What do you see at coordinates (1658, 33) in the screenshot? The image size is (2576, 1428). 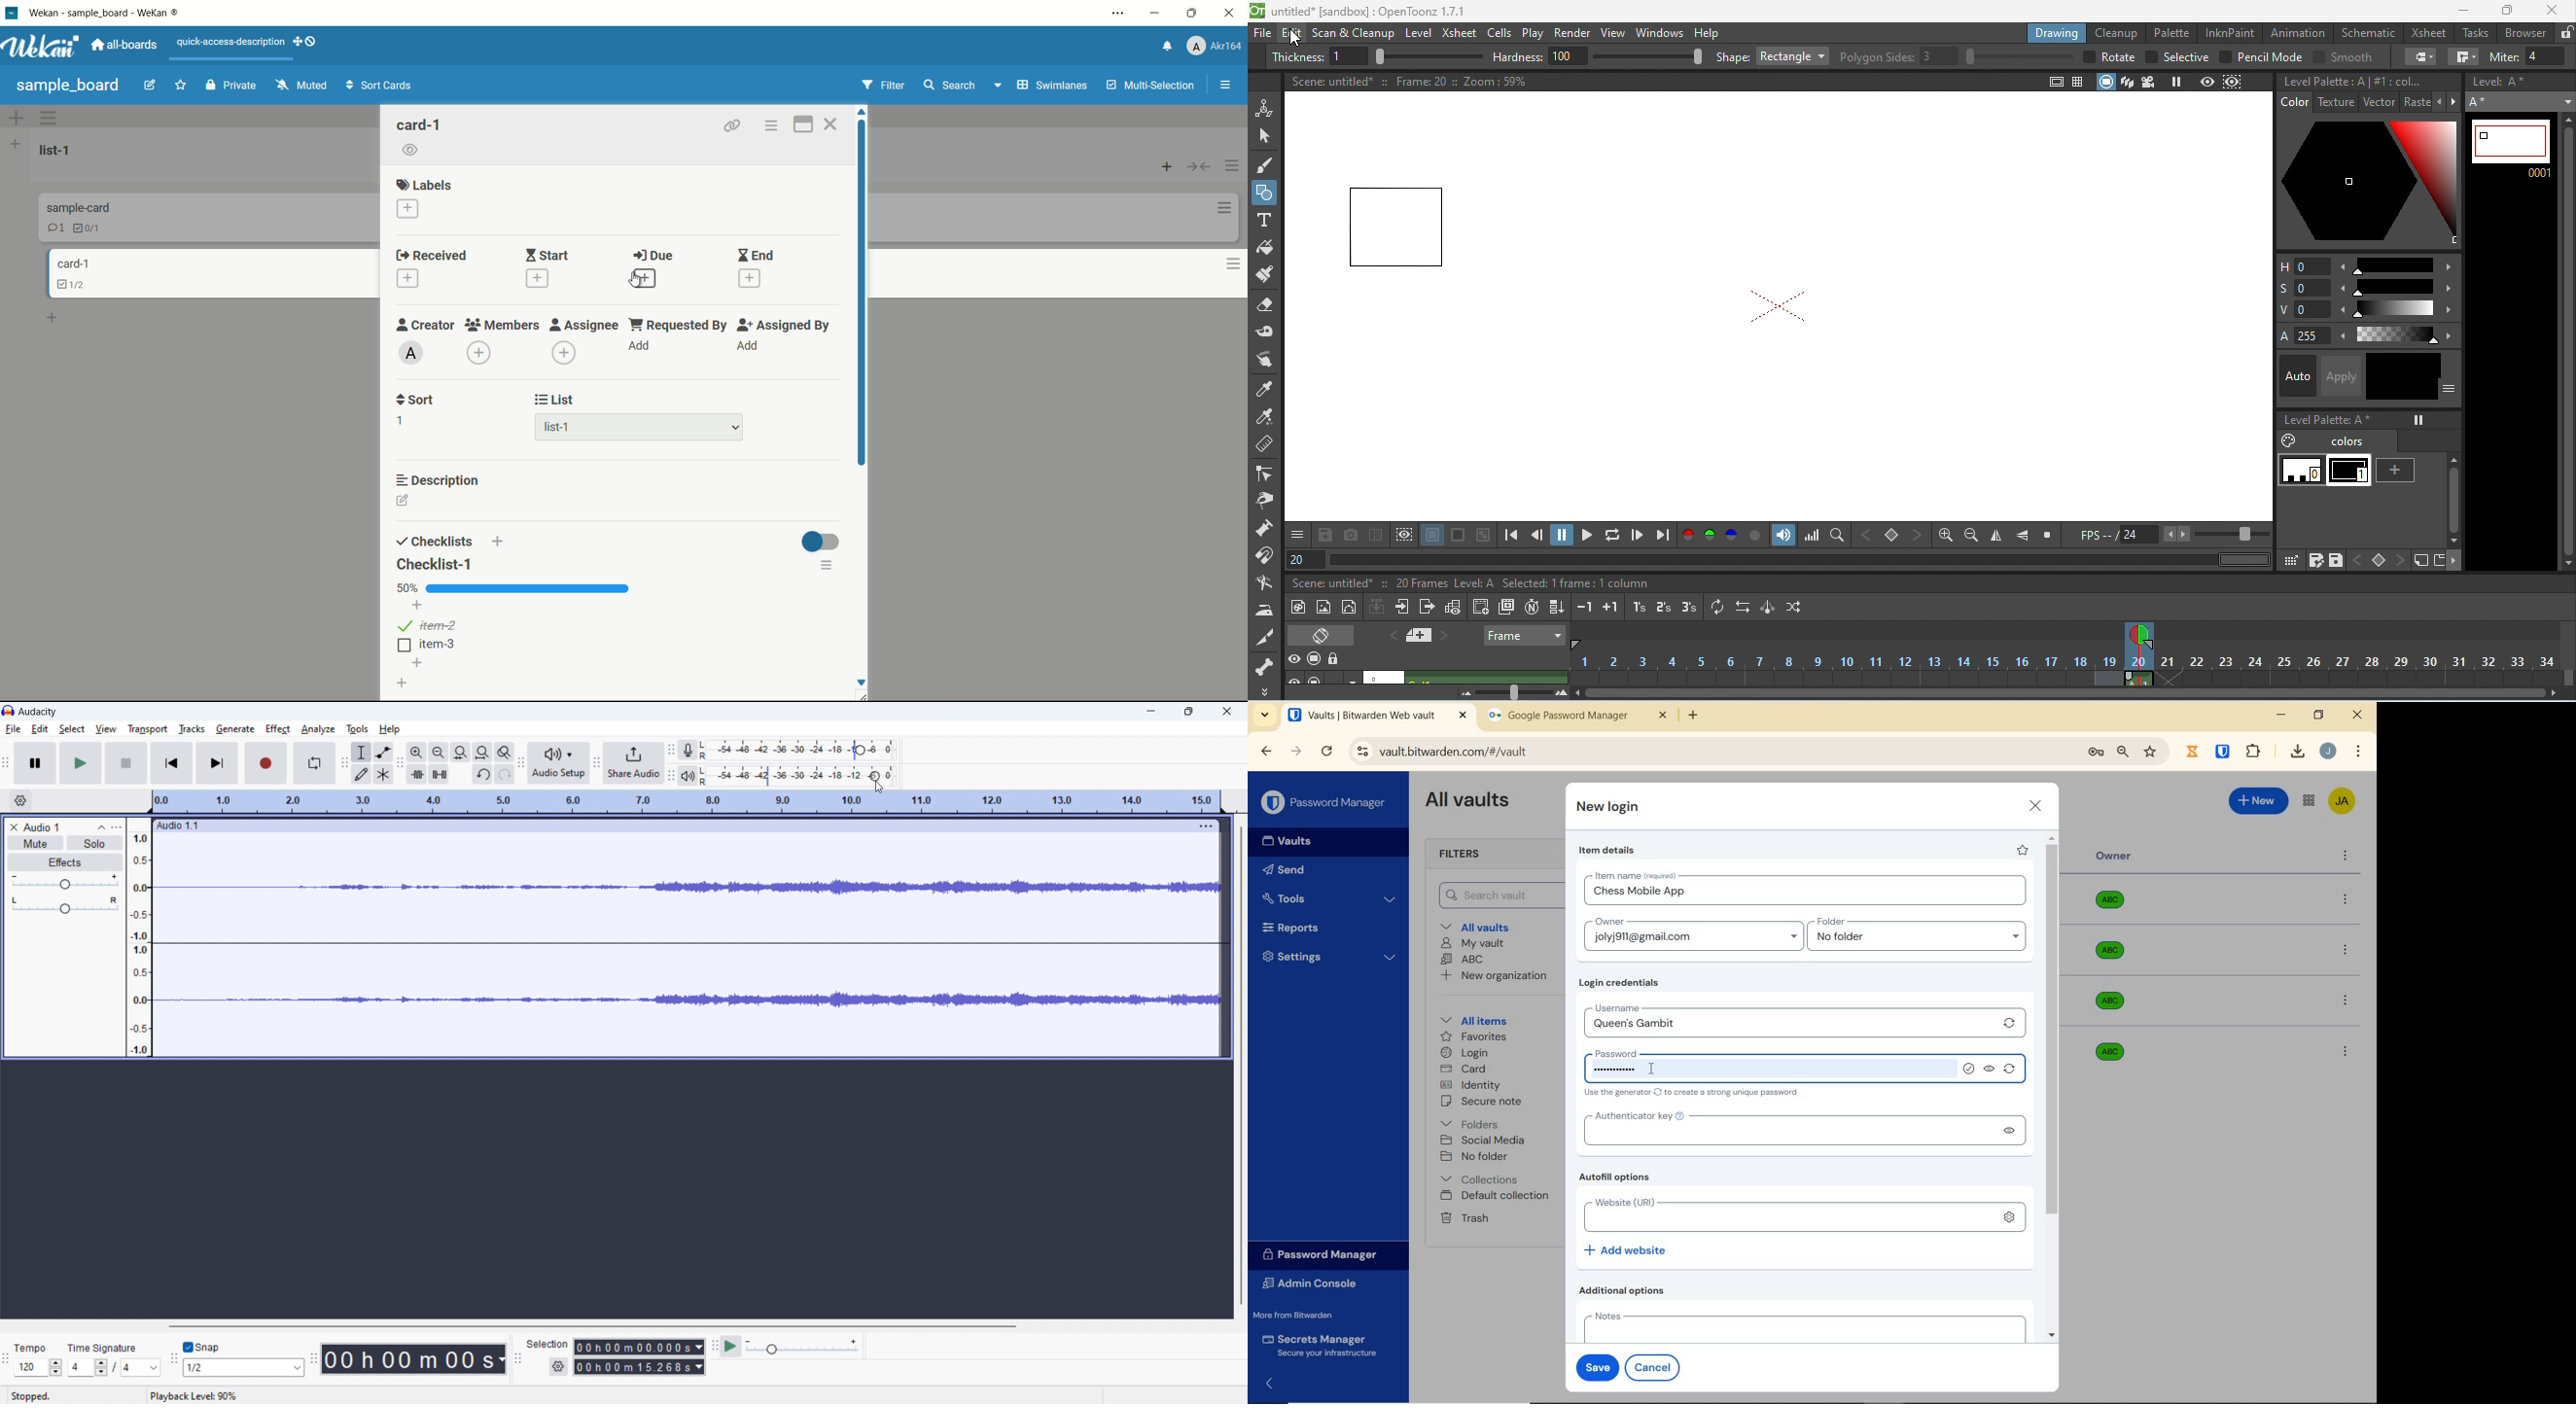 I see `windows` at bounding box center [1658, 33].